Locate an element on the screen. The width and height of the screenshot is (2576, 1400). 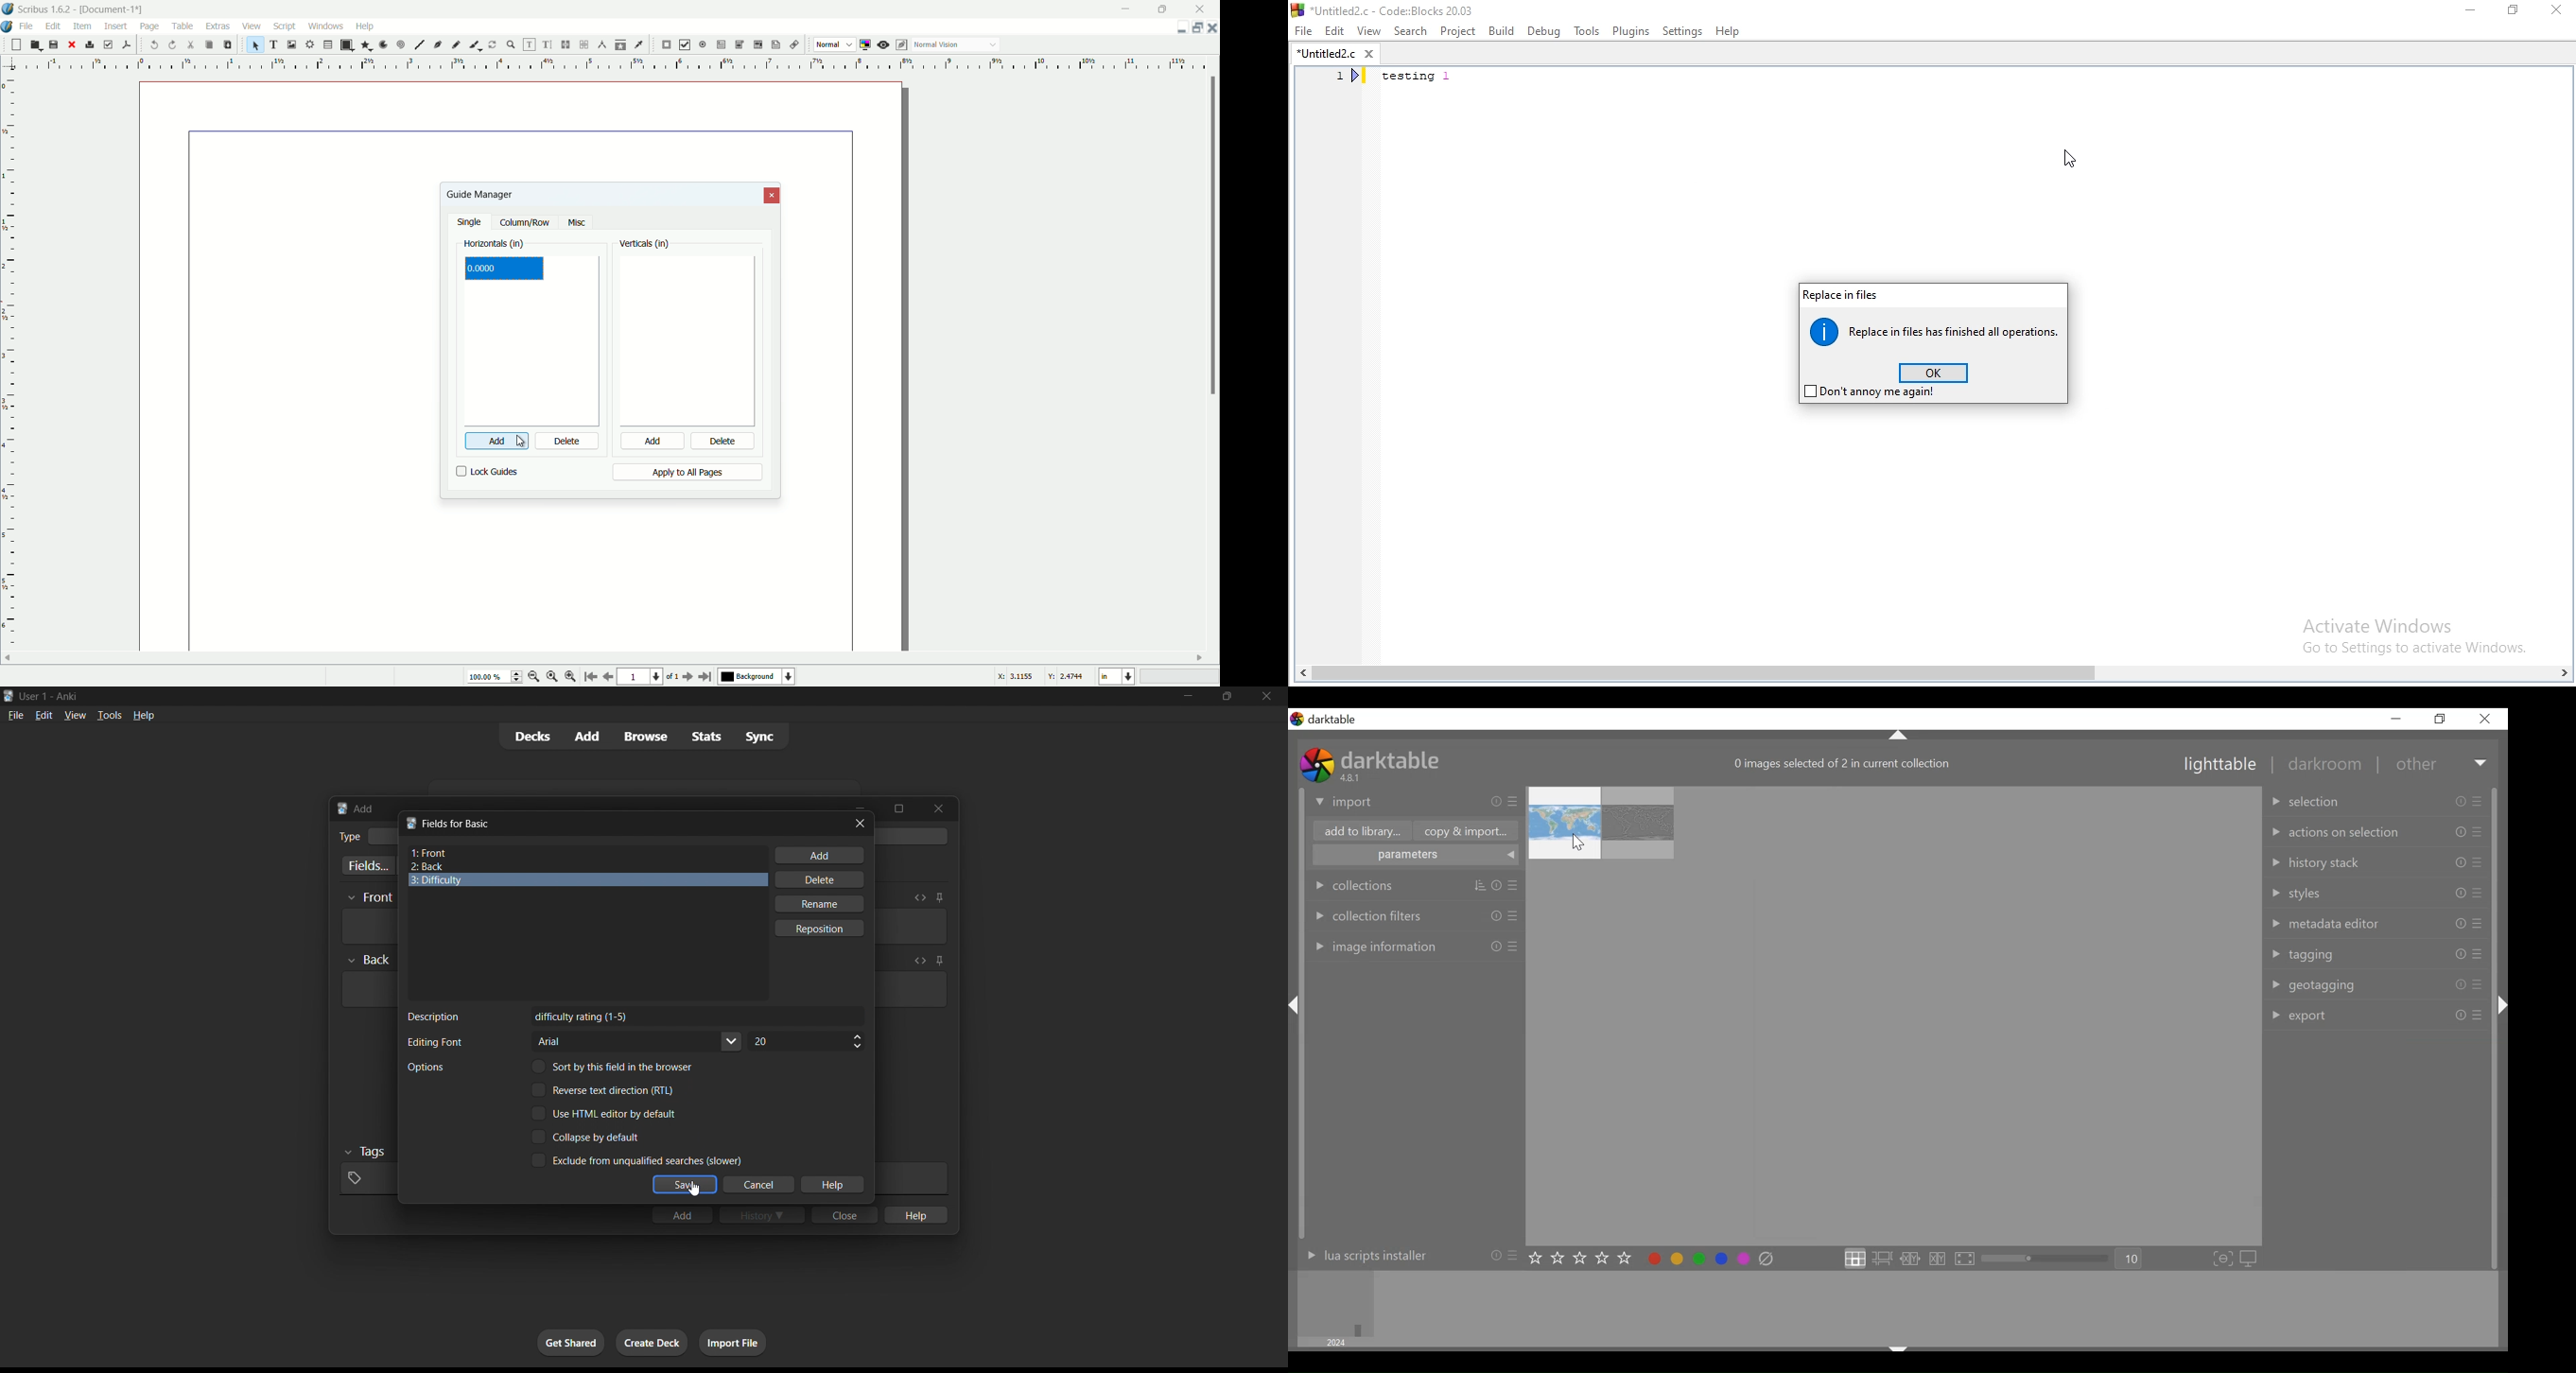
scroll bar is located at coordinates (1213, 237).